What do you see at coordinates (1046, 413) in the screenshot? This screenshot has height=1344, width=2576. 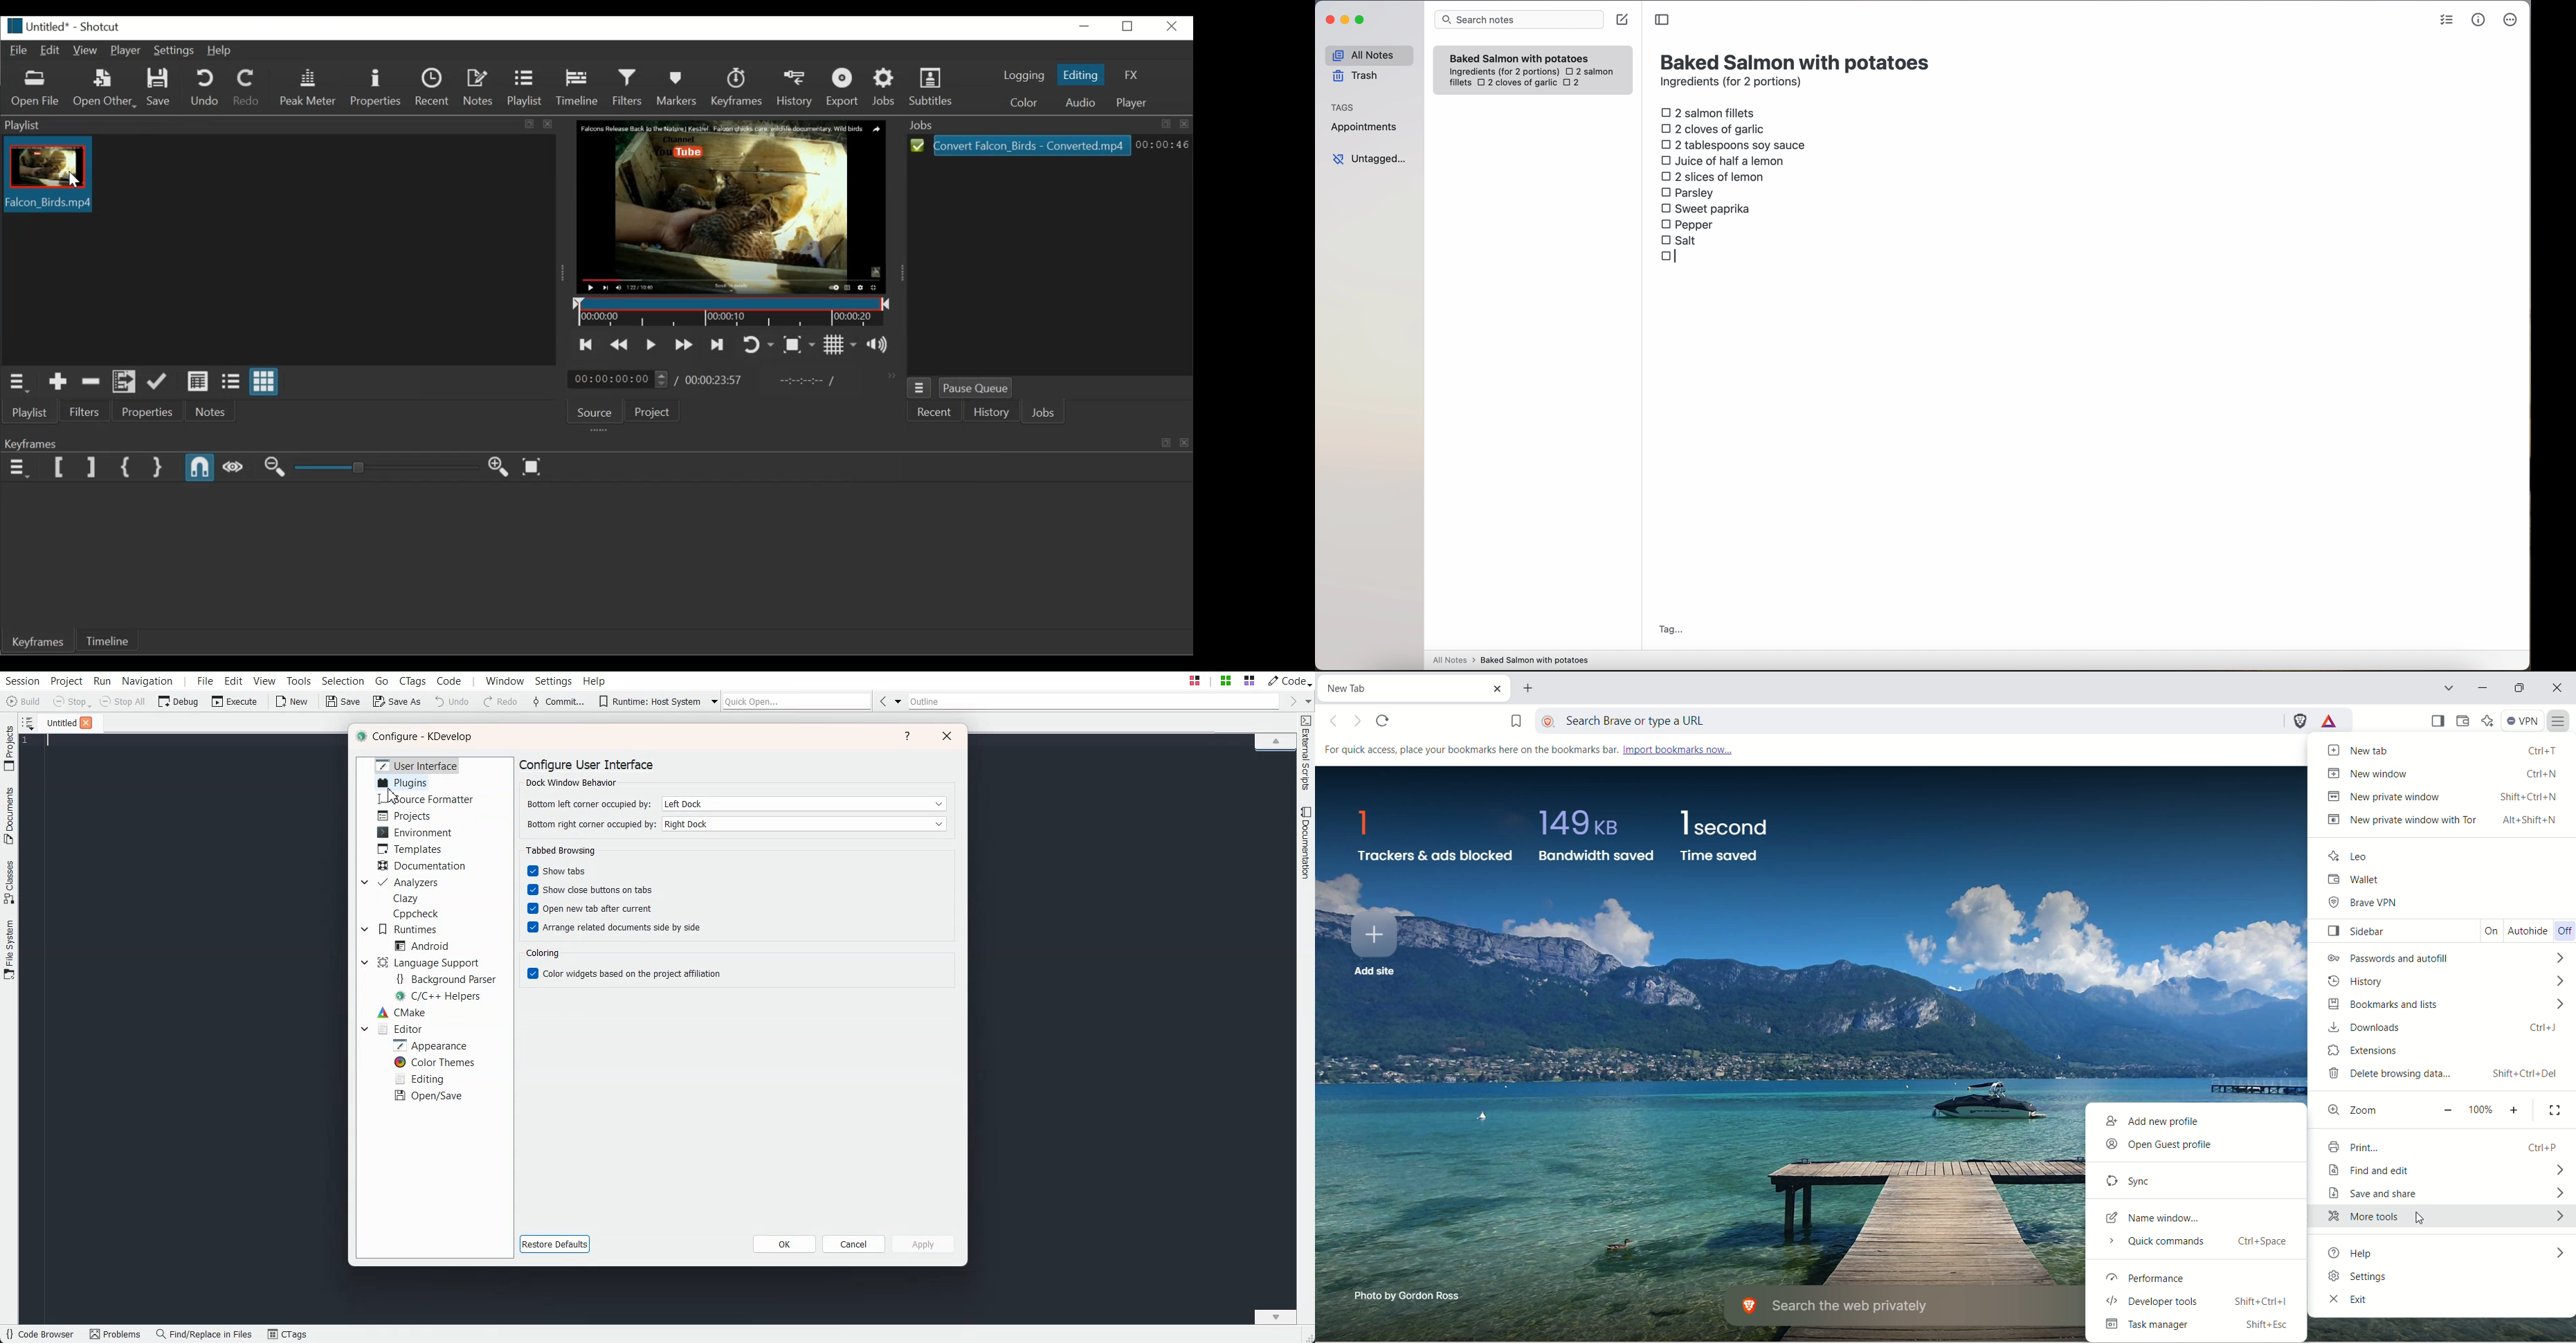 I see `Jobs` at bounding box center [1046, 413].